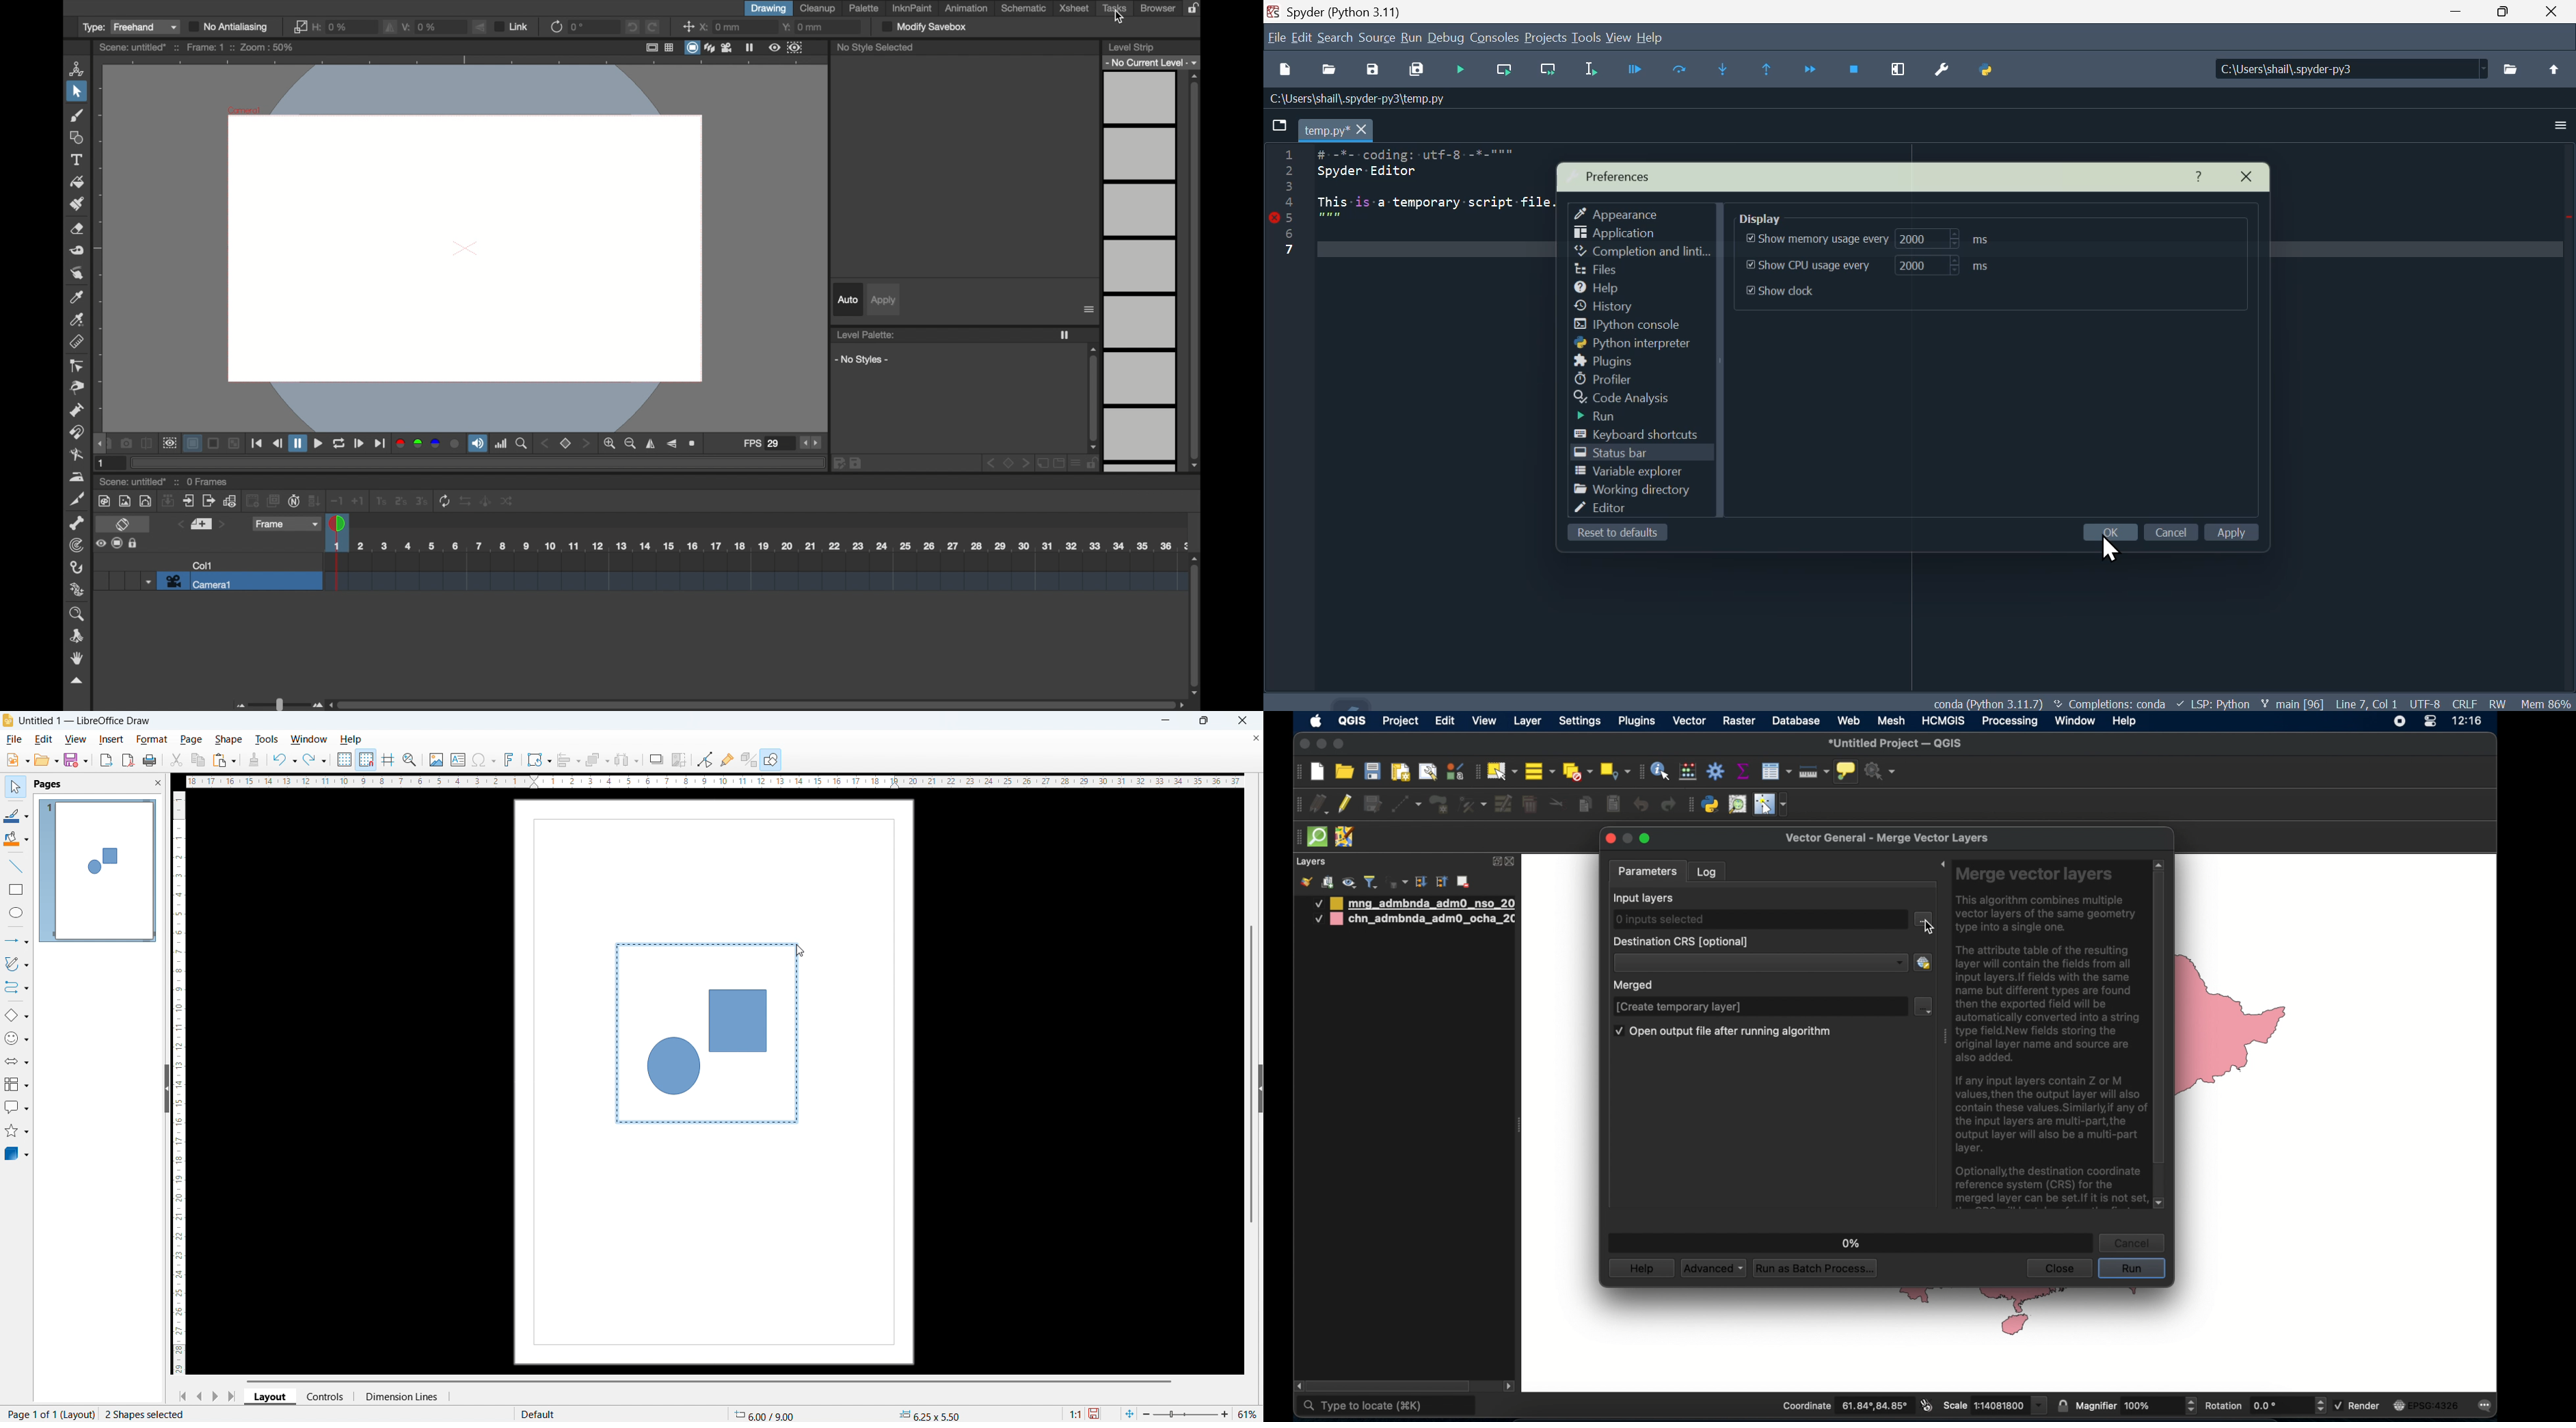 The image size is (2576, 1428). Describe the element at coordinates (352, 740) in the screenshot. I see `help` at that location.